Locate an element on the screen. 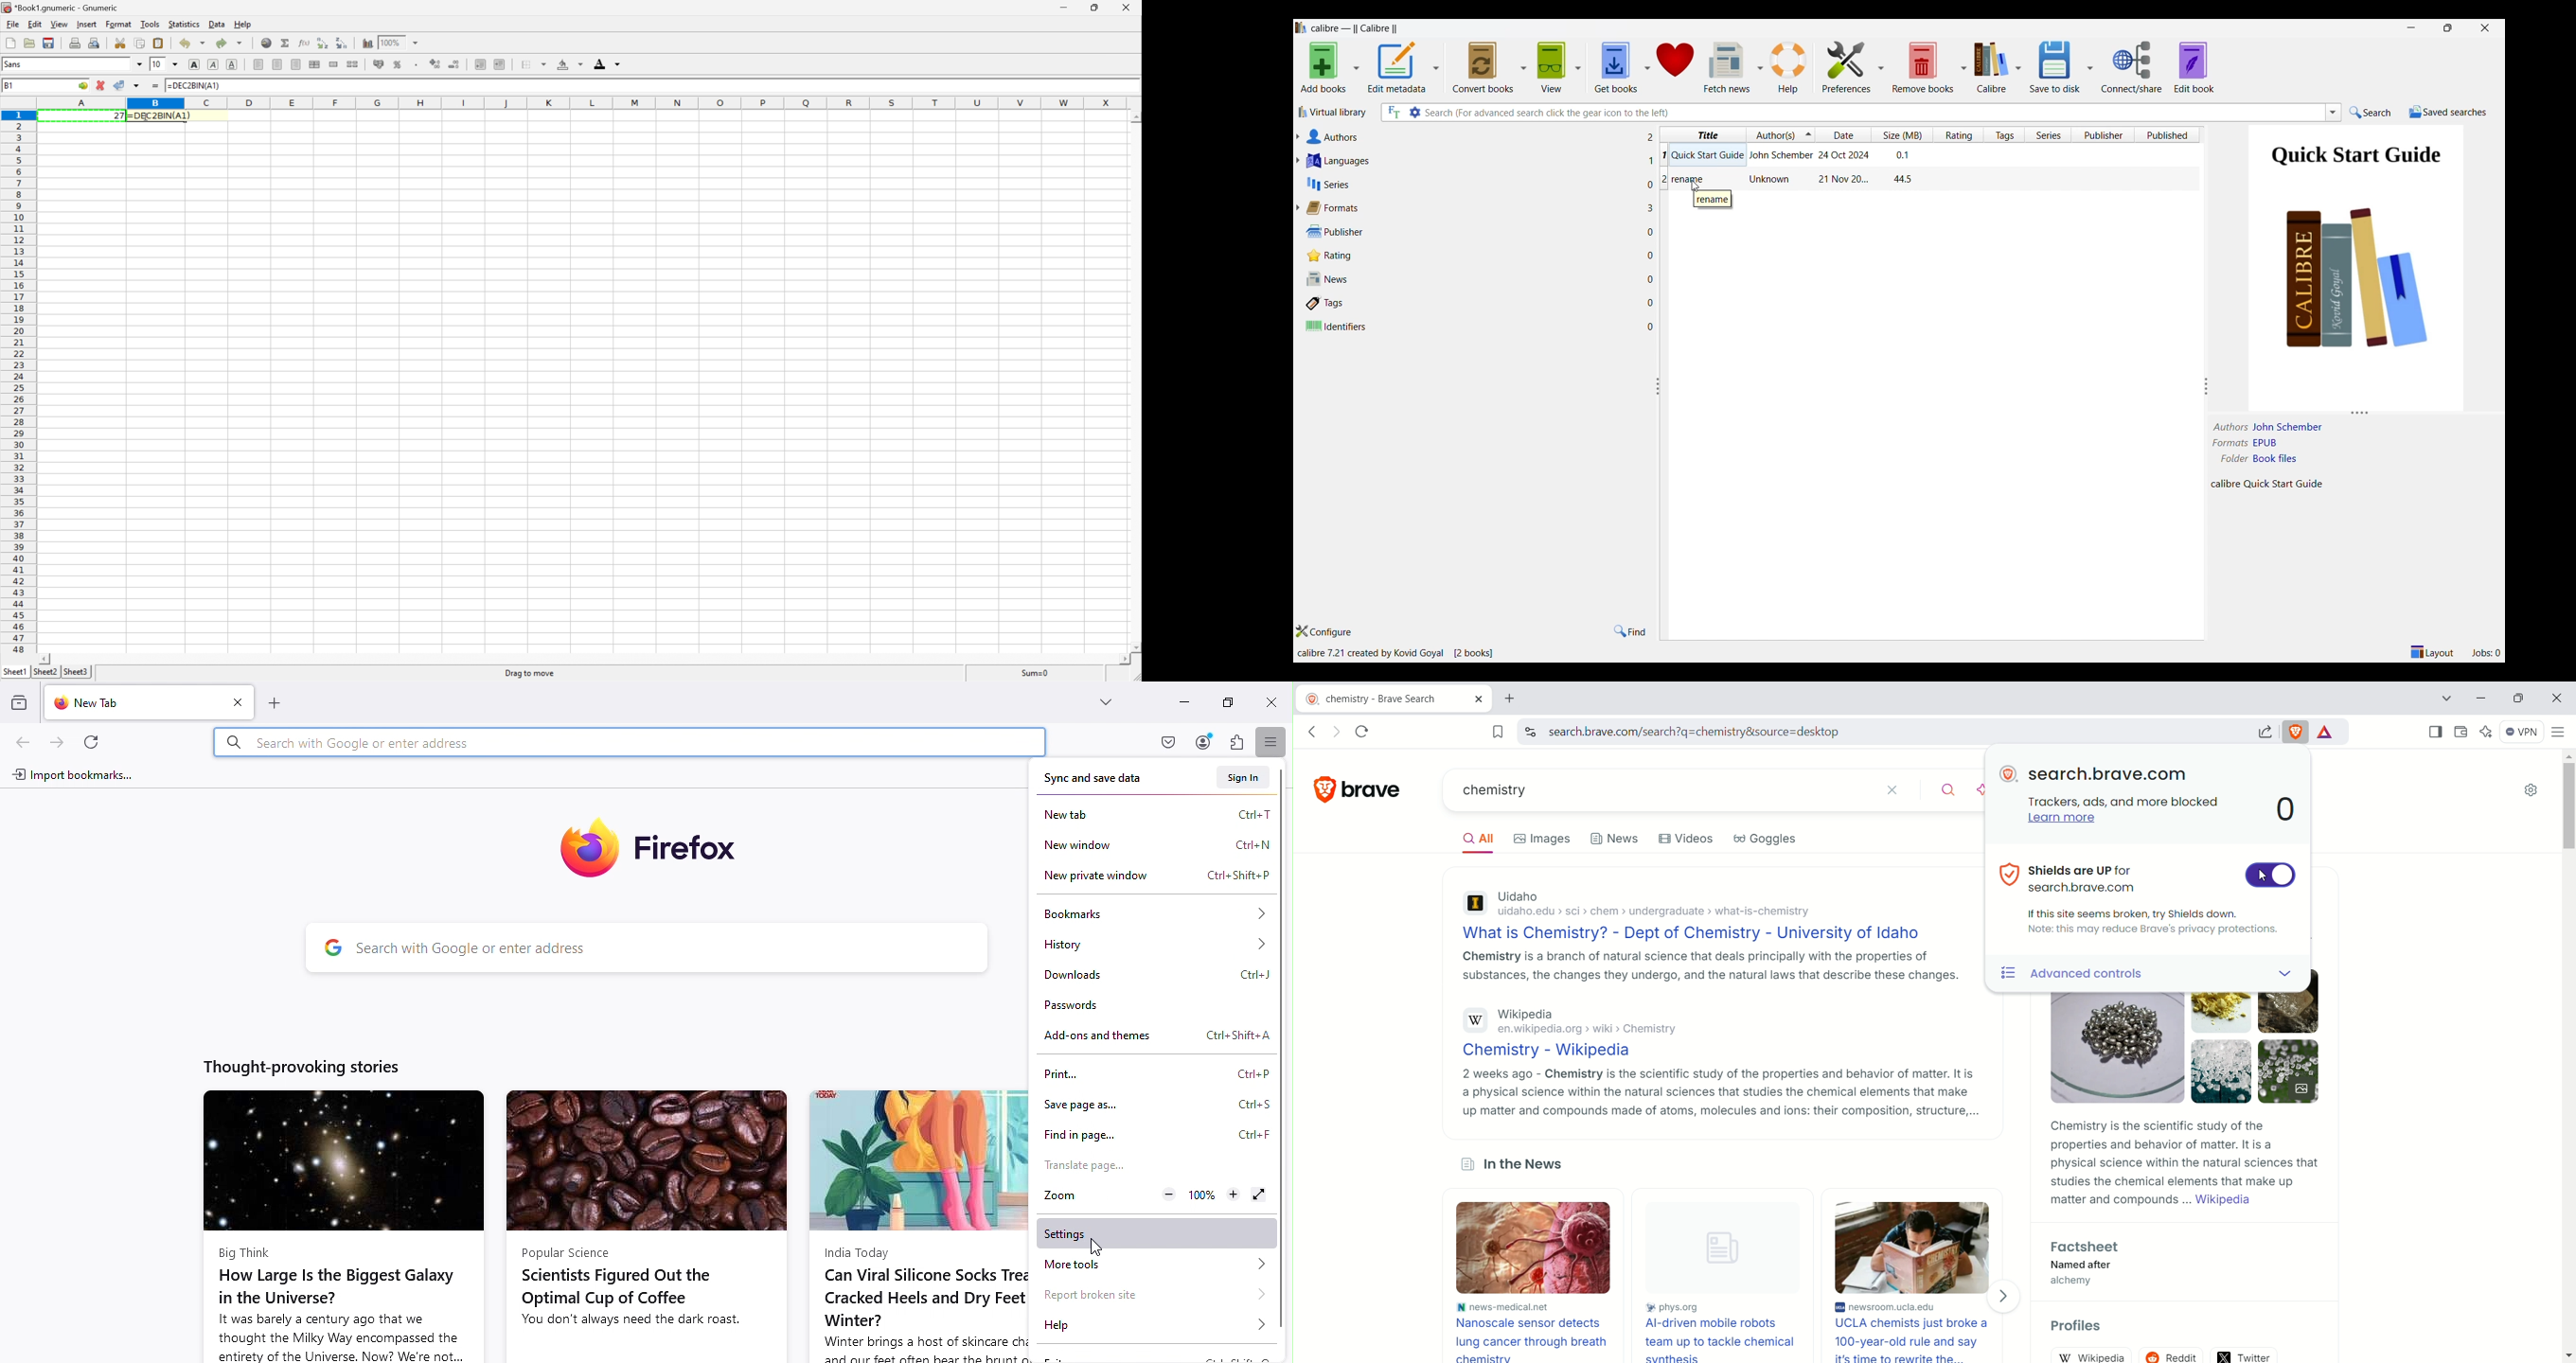 This screenshot has width=2576, height=1372. Change width of columns attached is located at coordinates (1663, 457).